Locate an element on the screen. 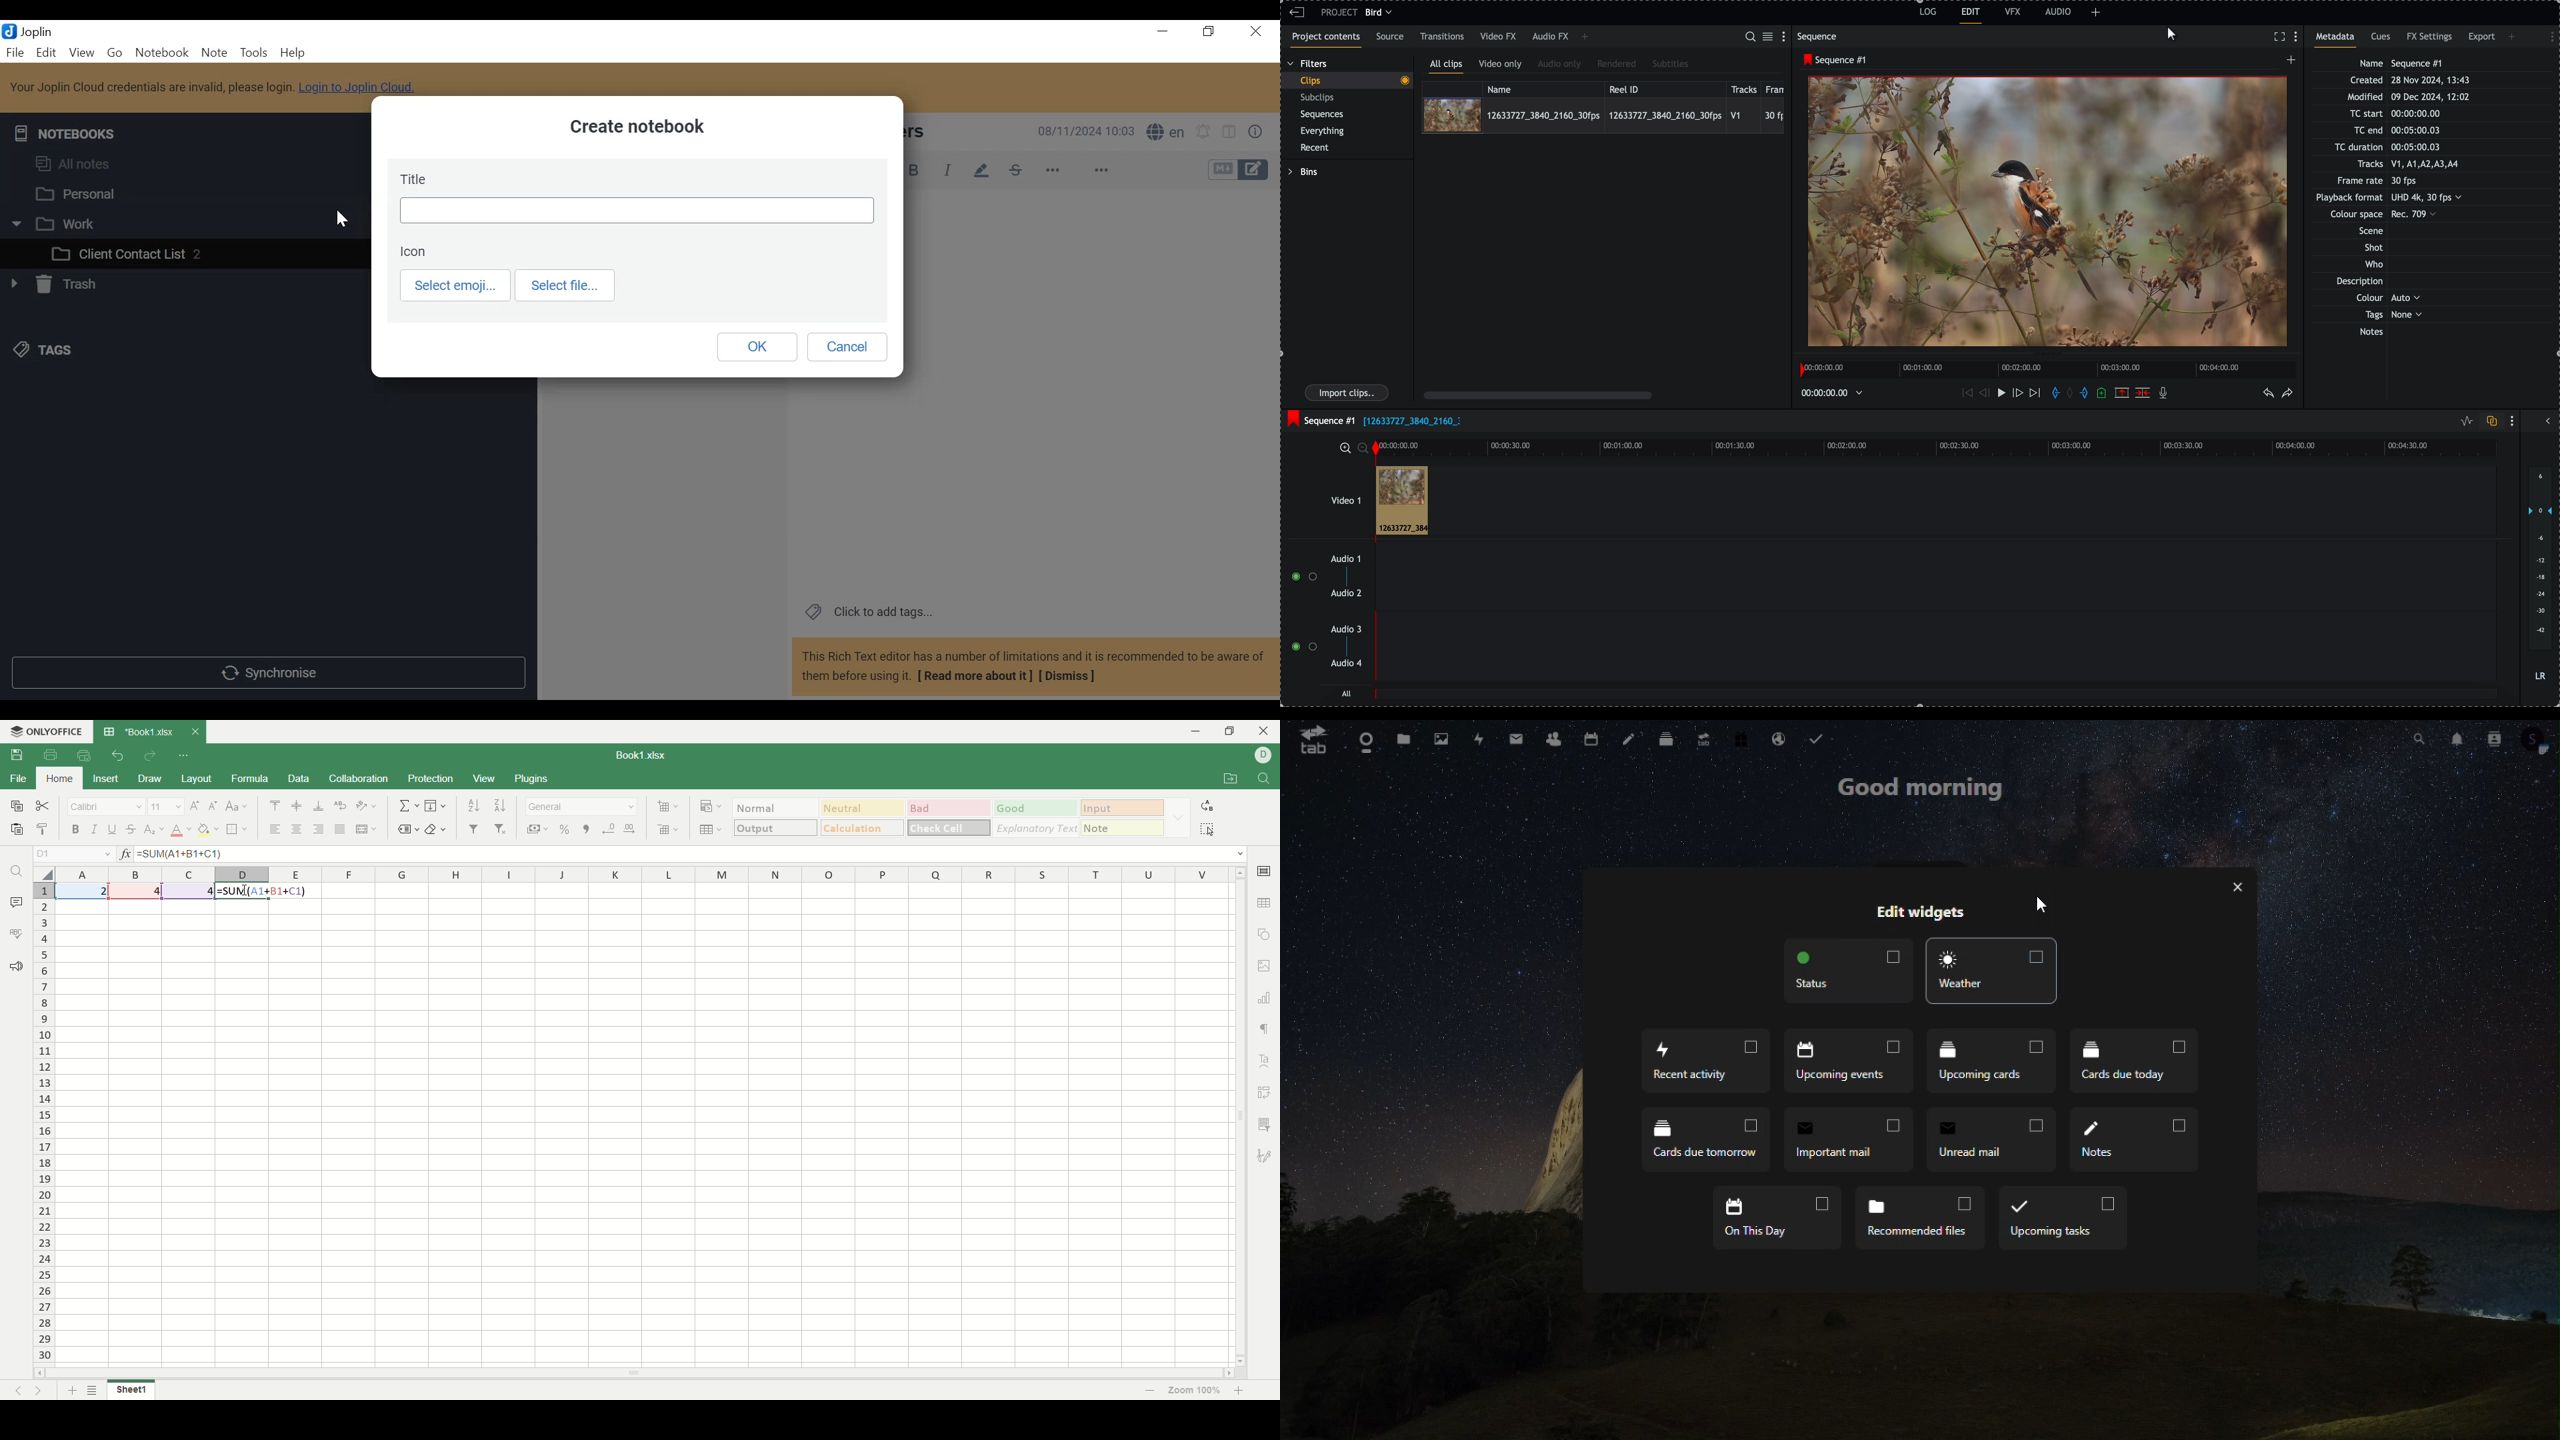 This screenshot has height=1456, width=2576. zoom in is located at coordinates (1344, 448).